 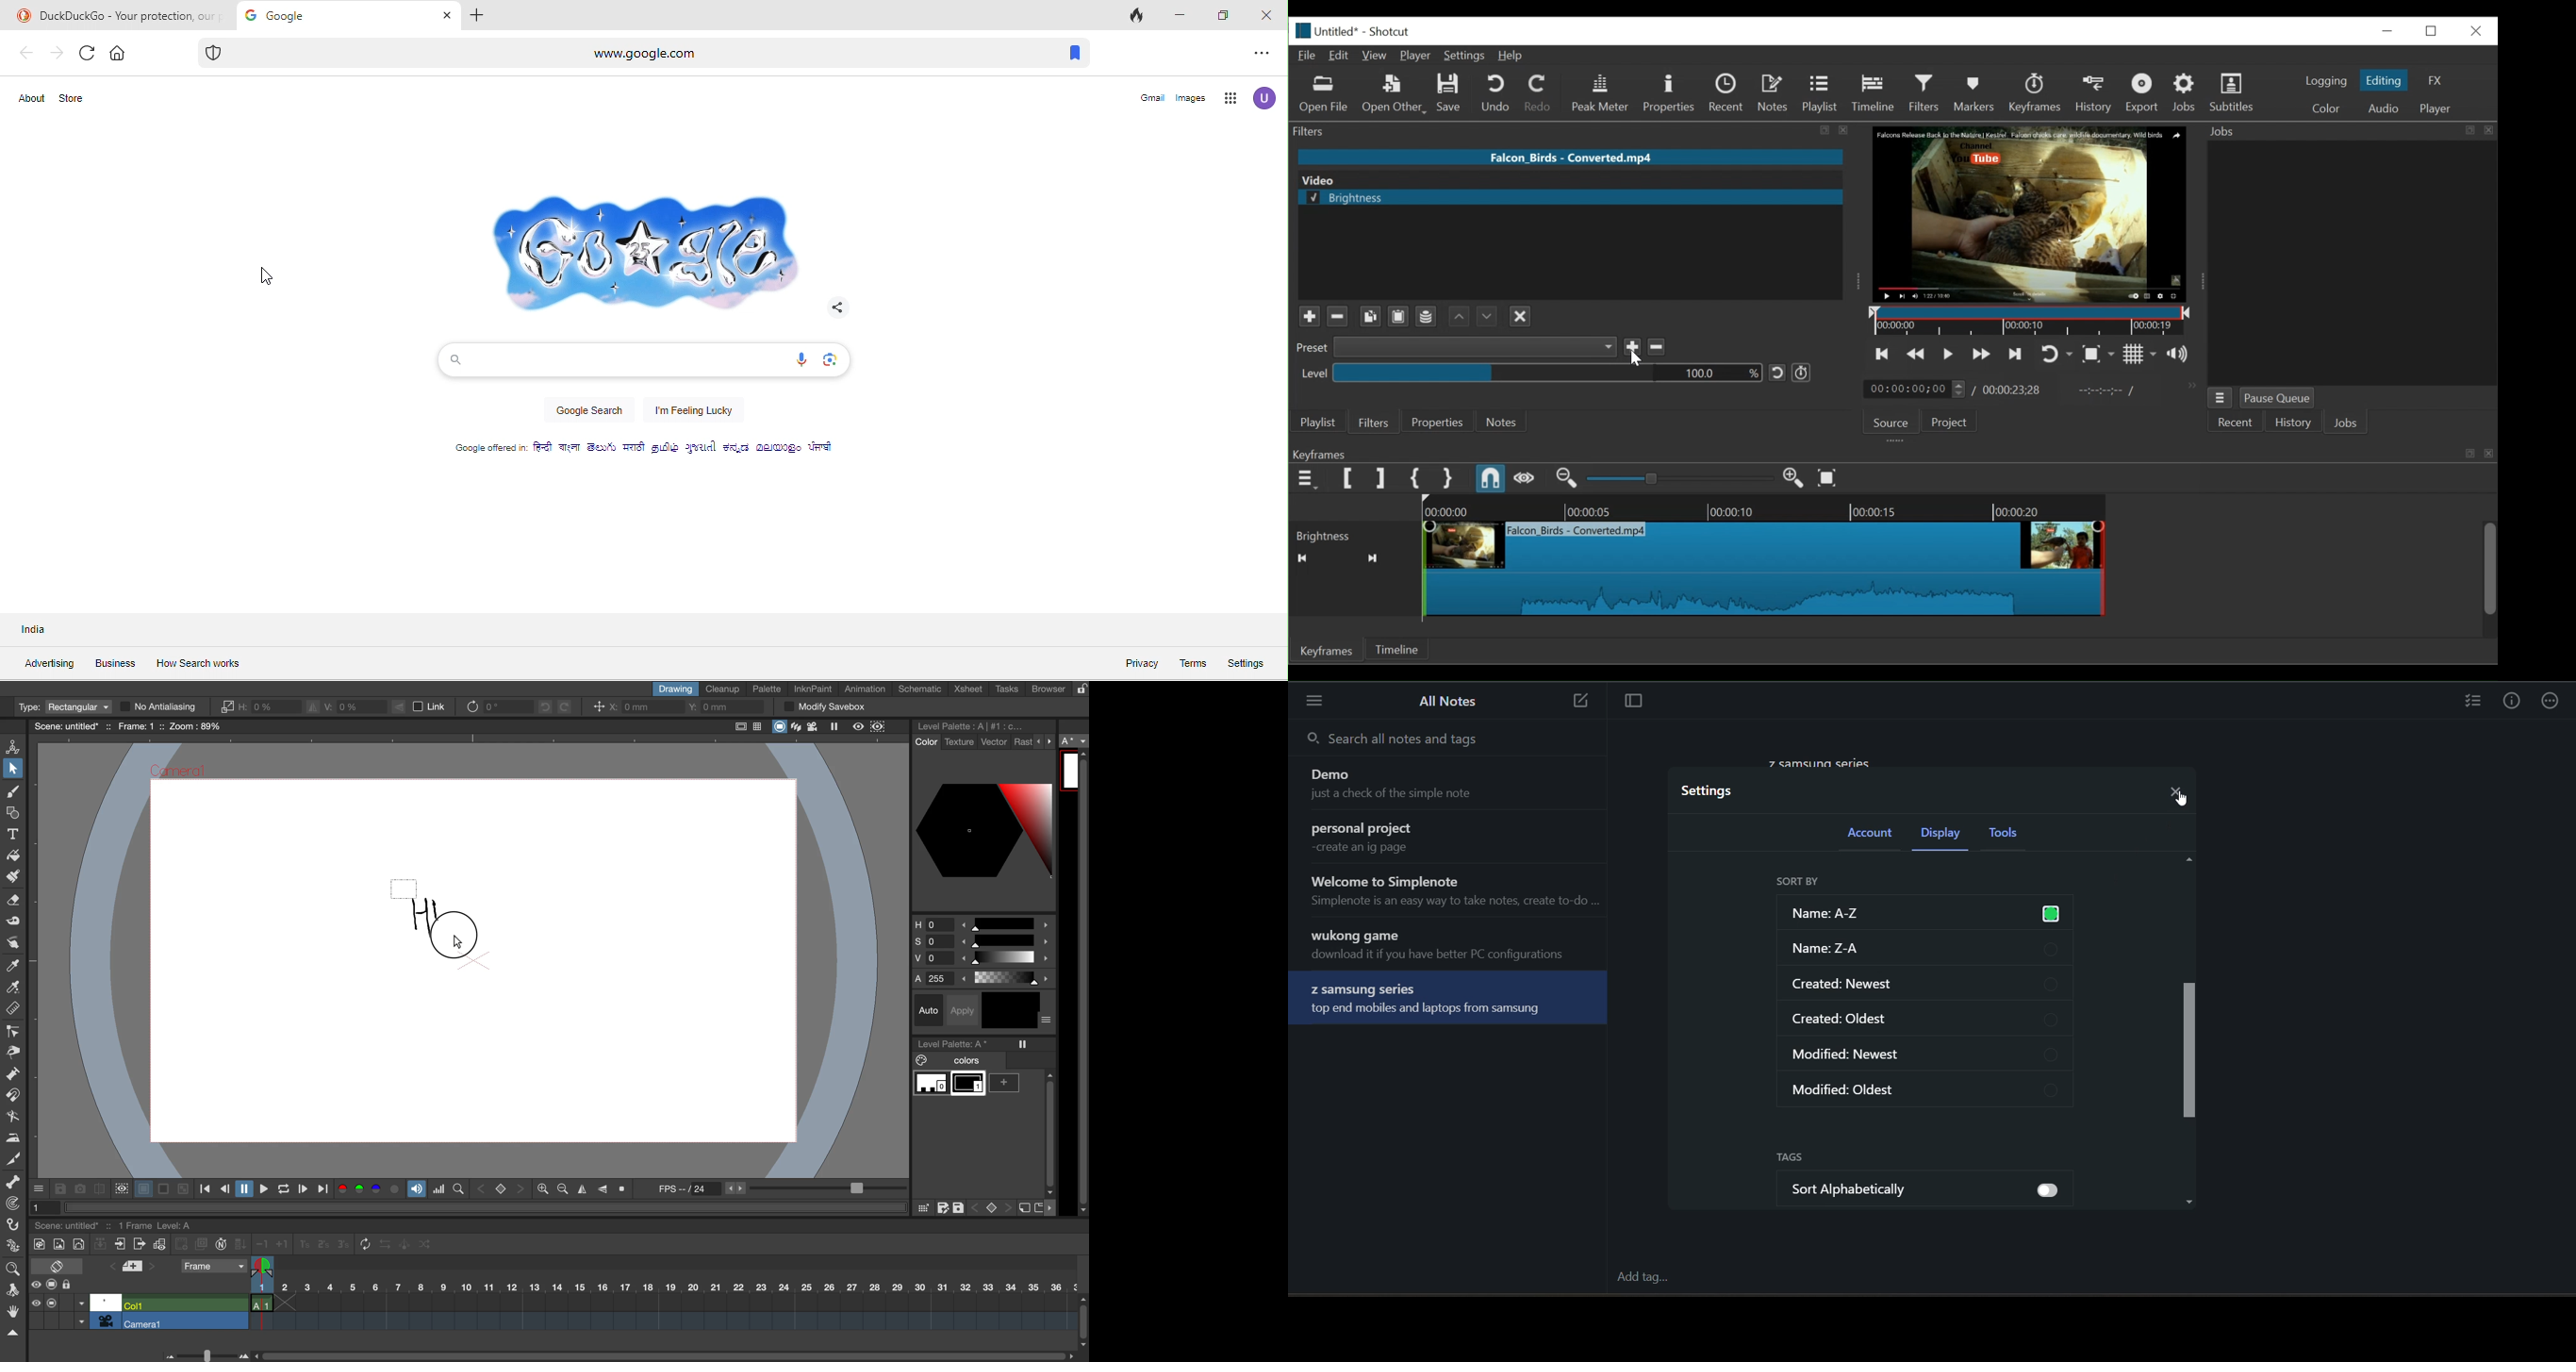 I want to click on more options, so click(x=39, y=1188).